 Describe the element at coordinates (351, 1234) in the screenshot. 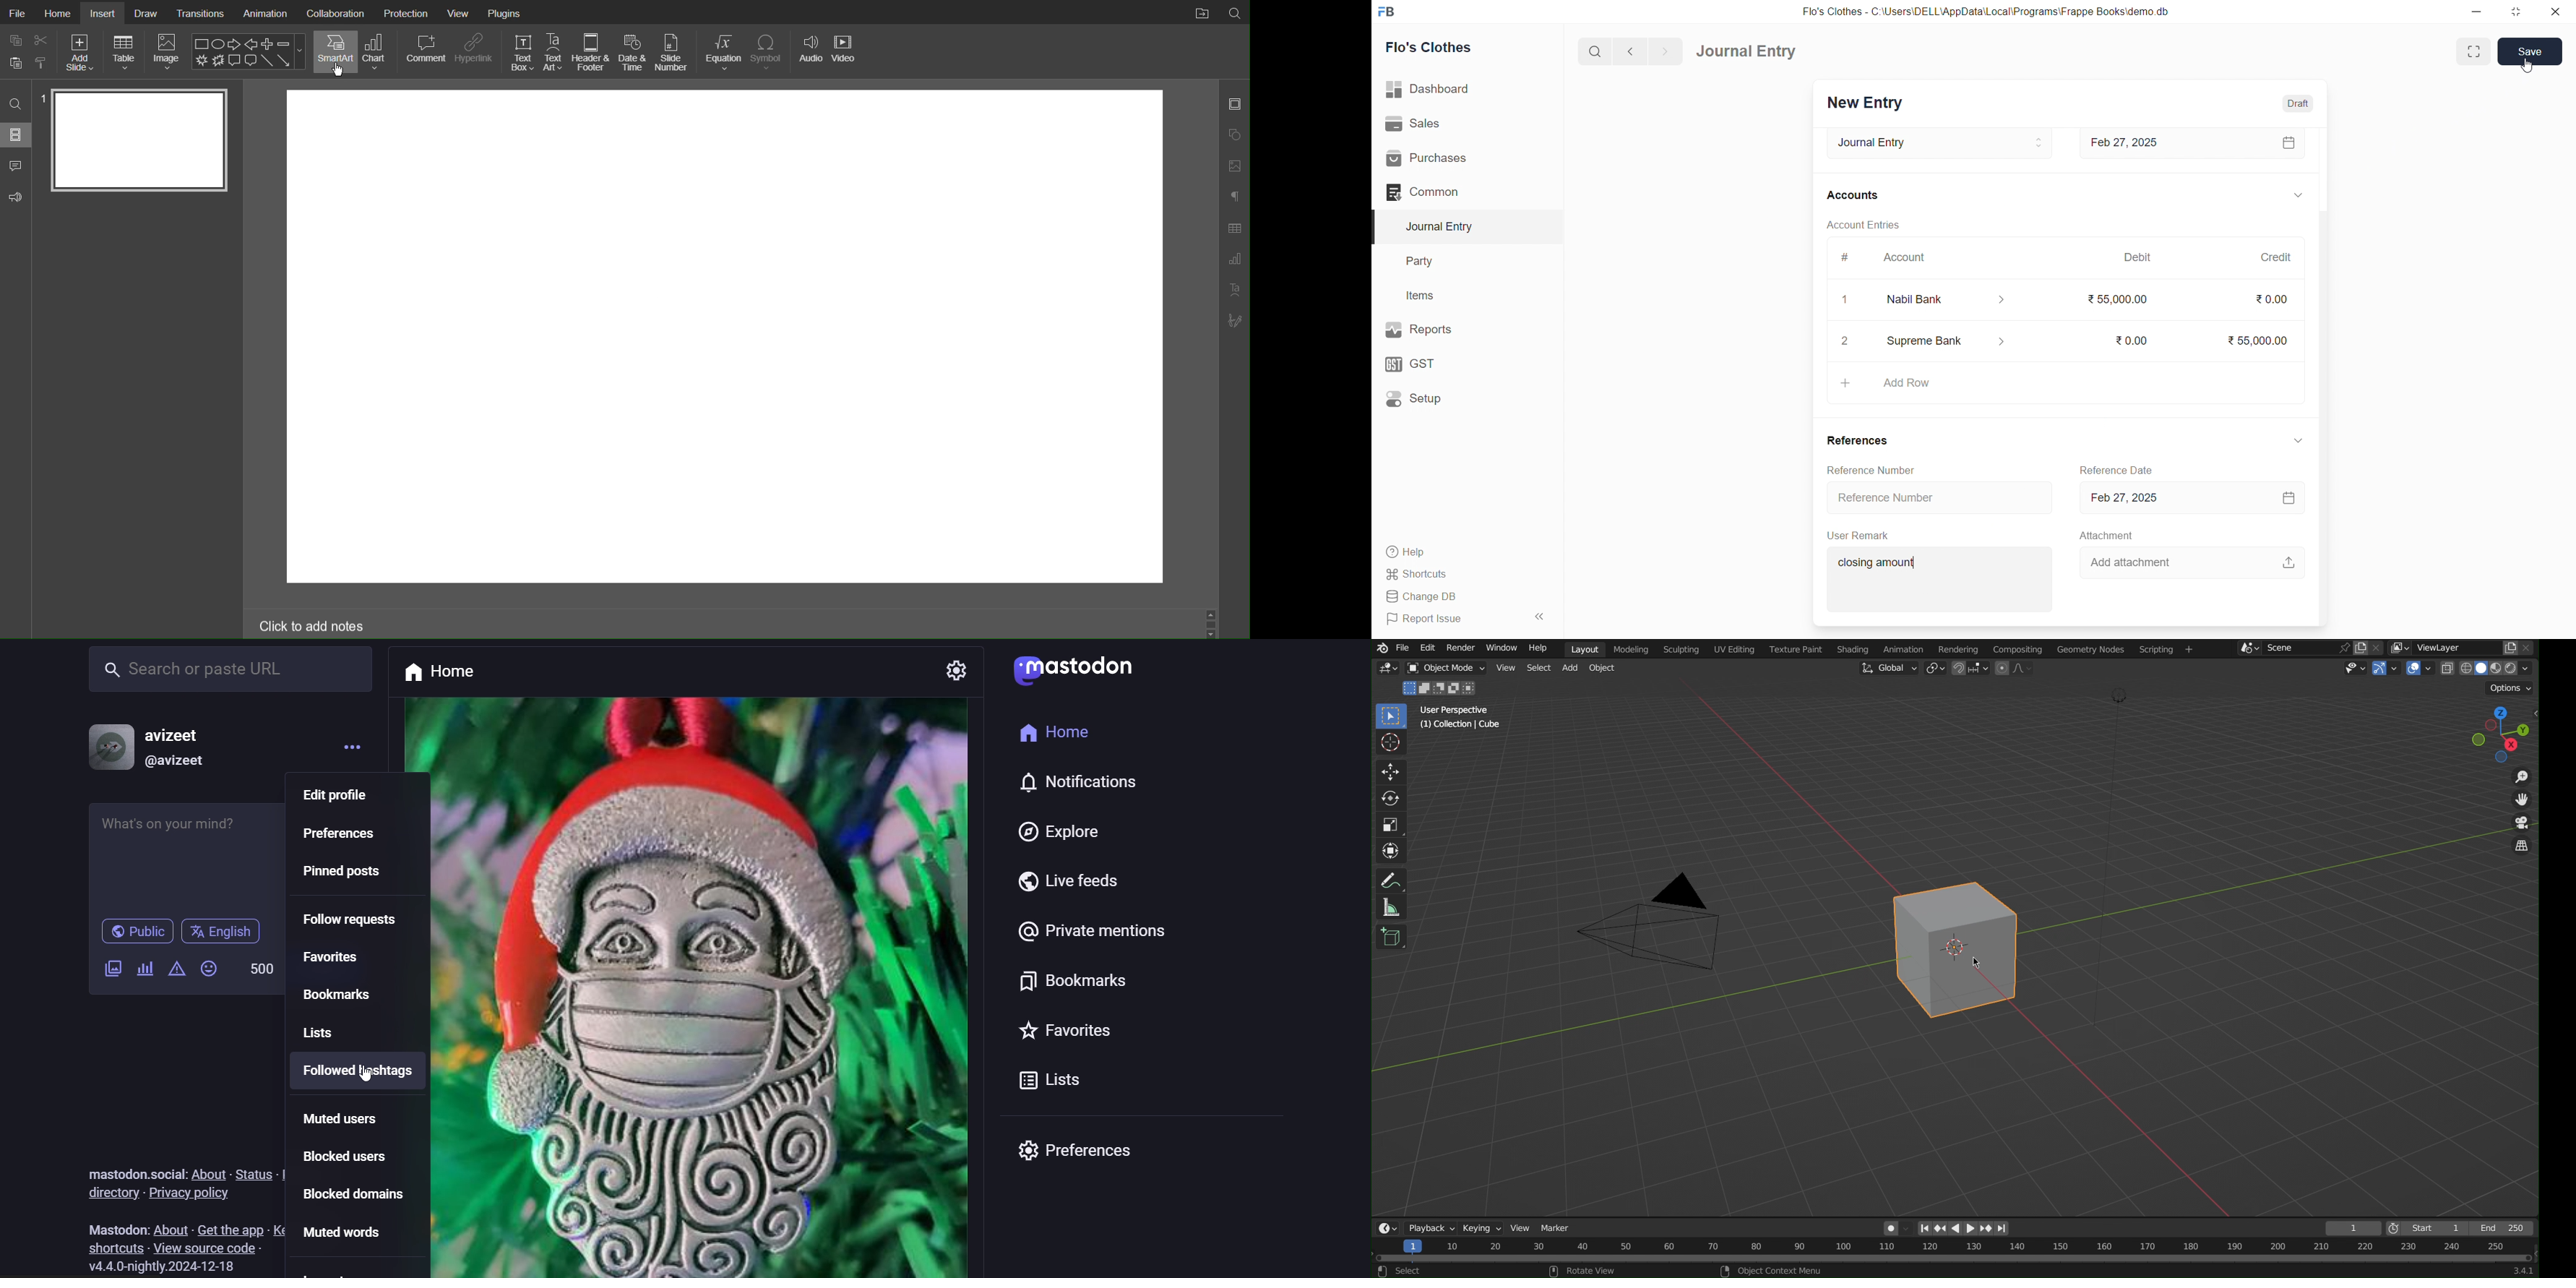

I see `muted words` at that location.